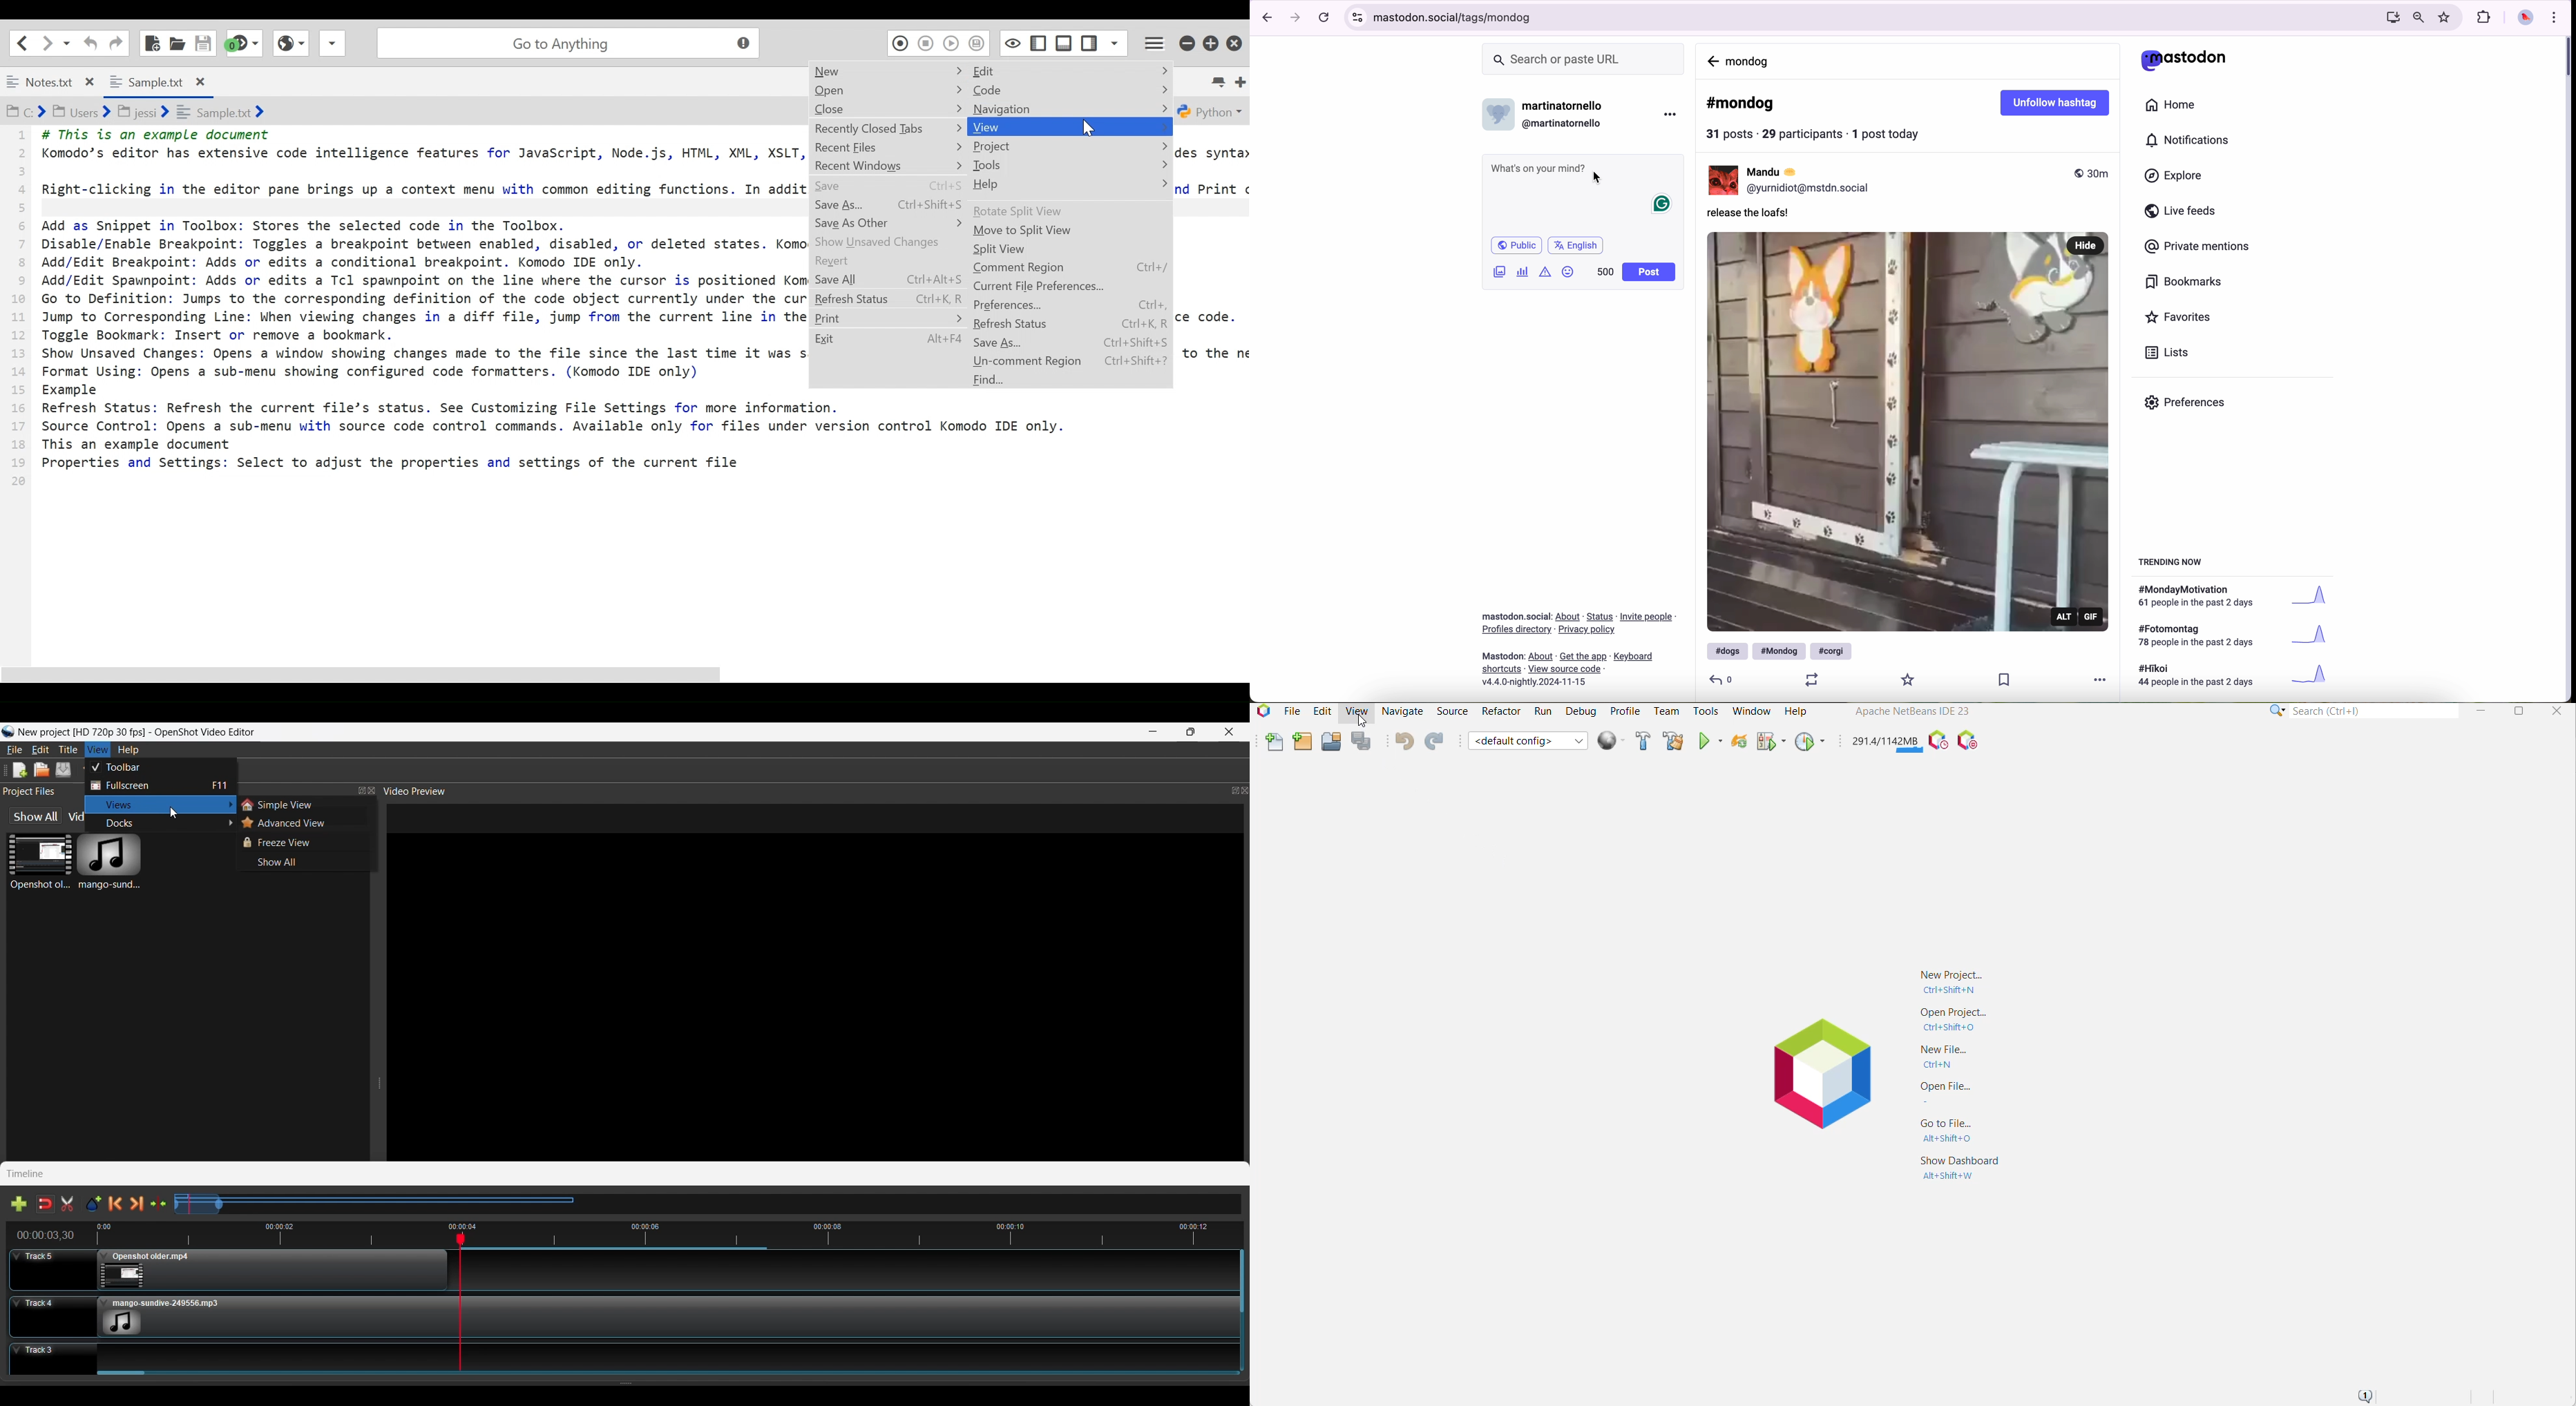 This screenshot has height=1428, width=2576. Describe the element at coordinates (303, 823) in the screenshot. I see `Advance View` at that location.